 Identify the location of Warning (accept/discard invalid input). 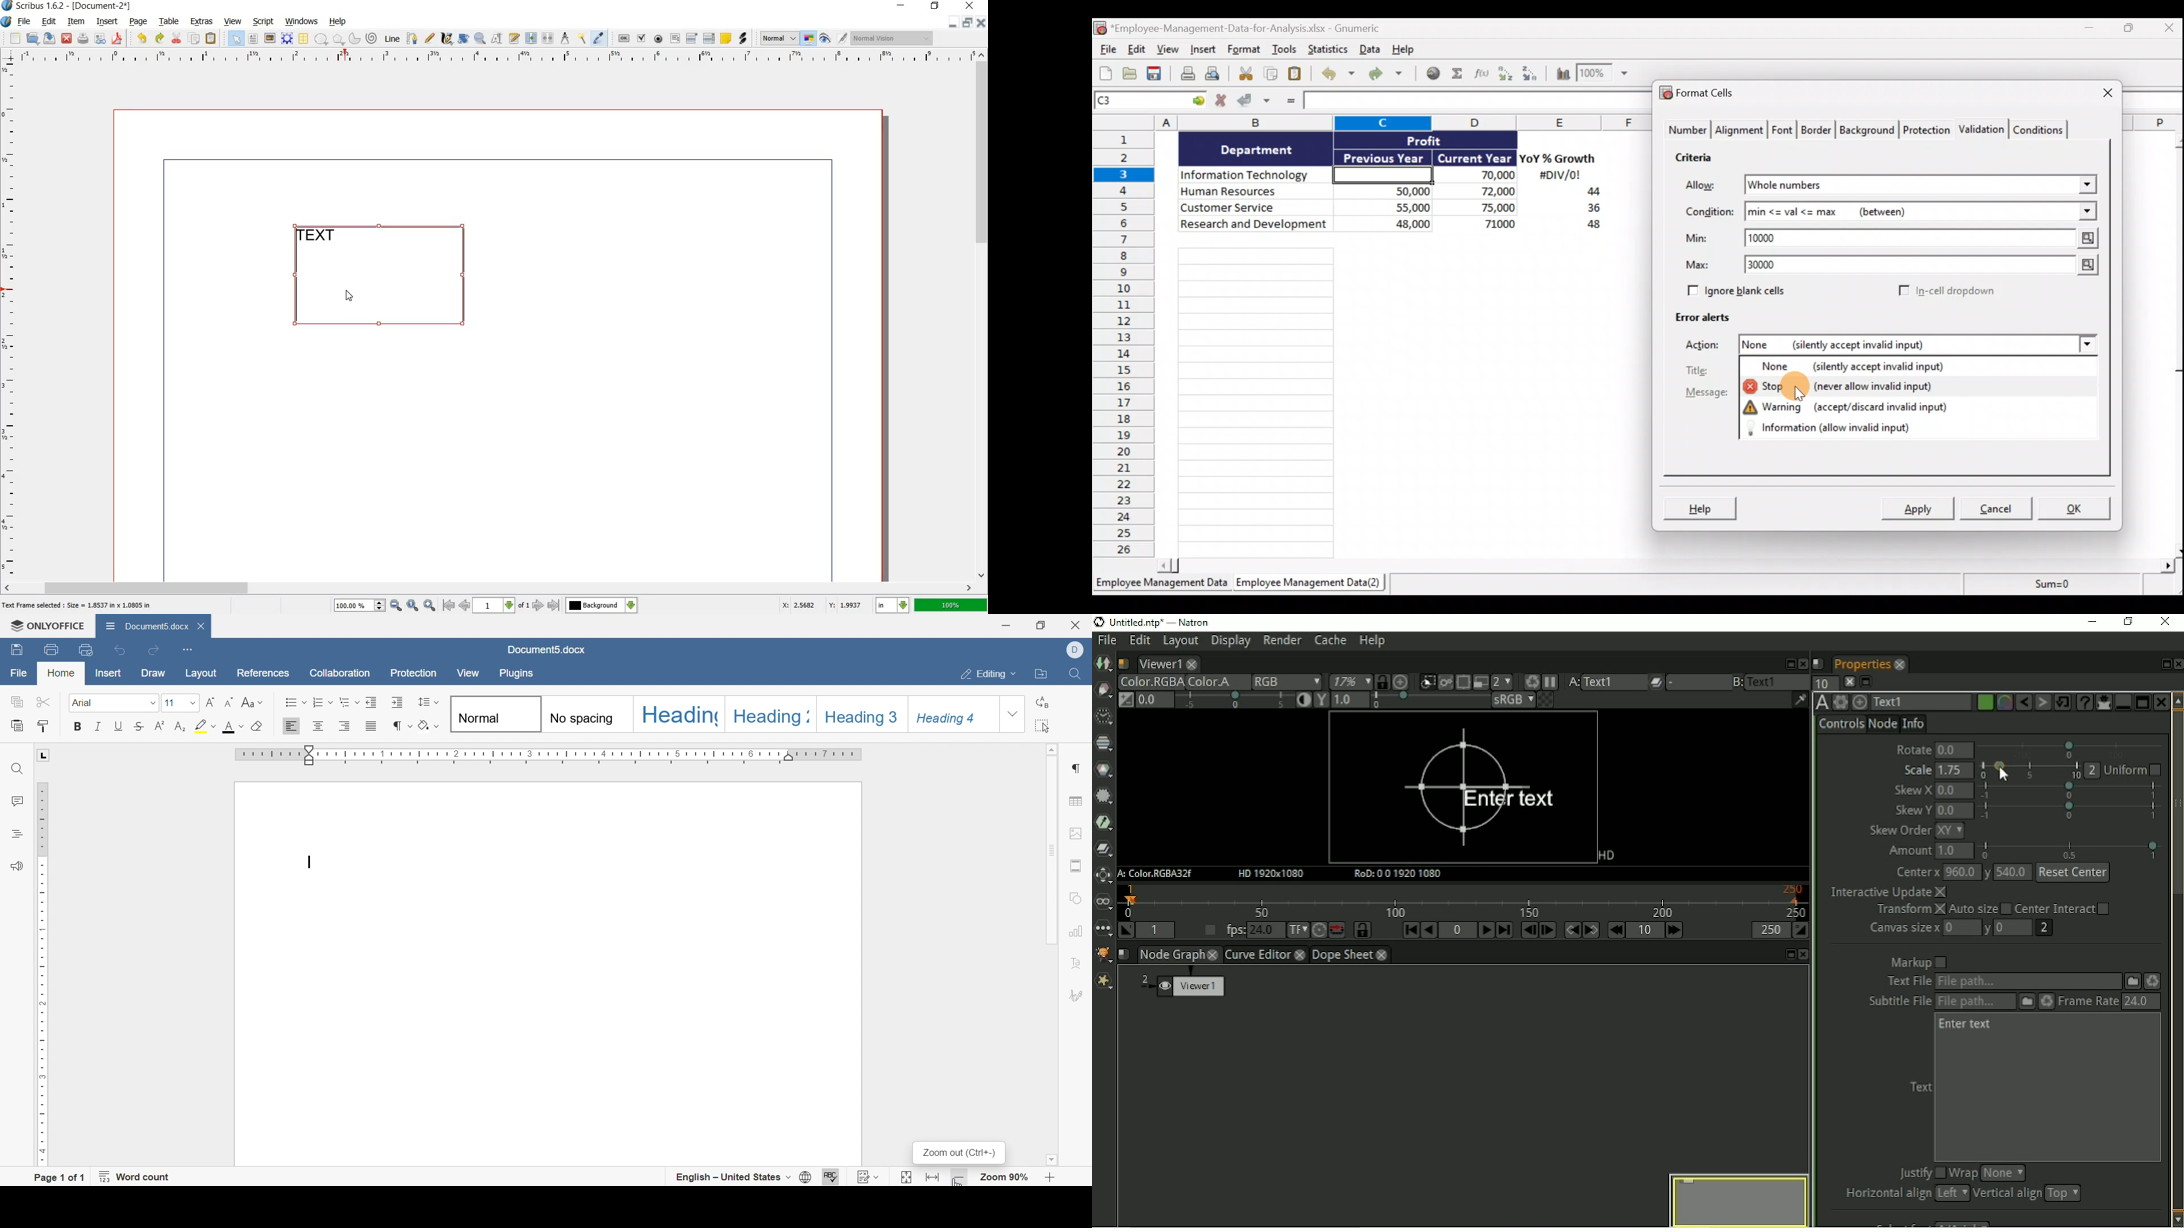
(1846, 406).